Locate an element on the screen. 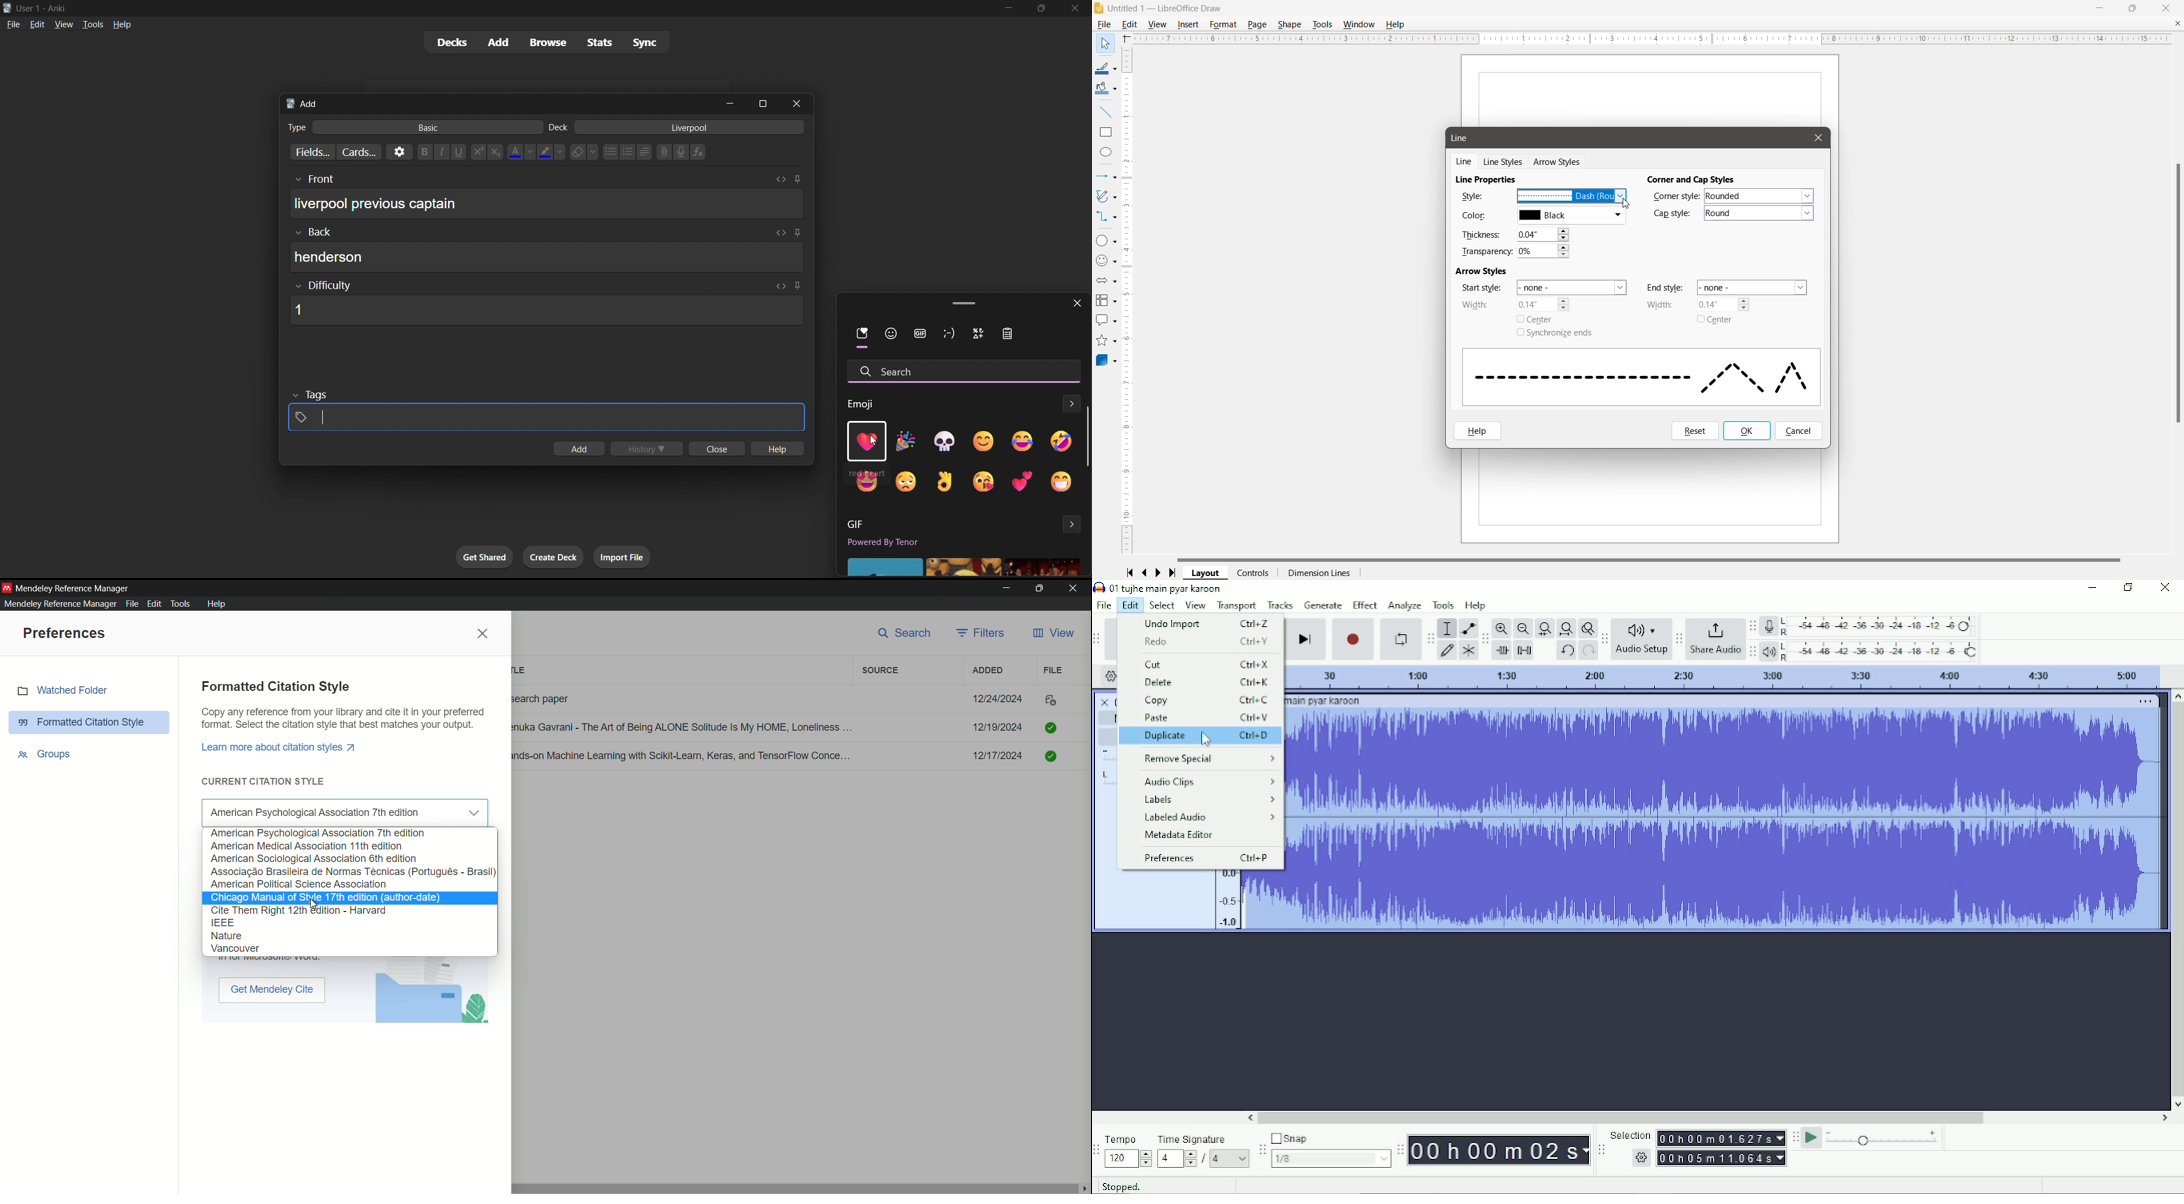  Horizontal scrollbar is located at coordinates (1708, 1118).